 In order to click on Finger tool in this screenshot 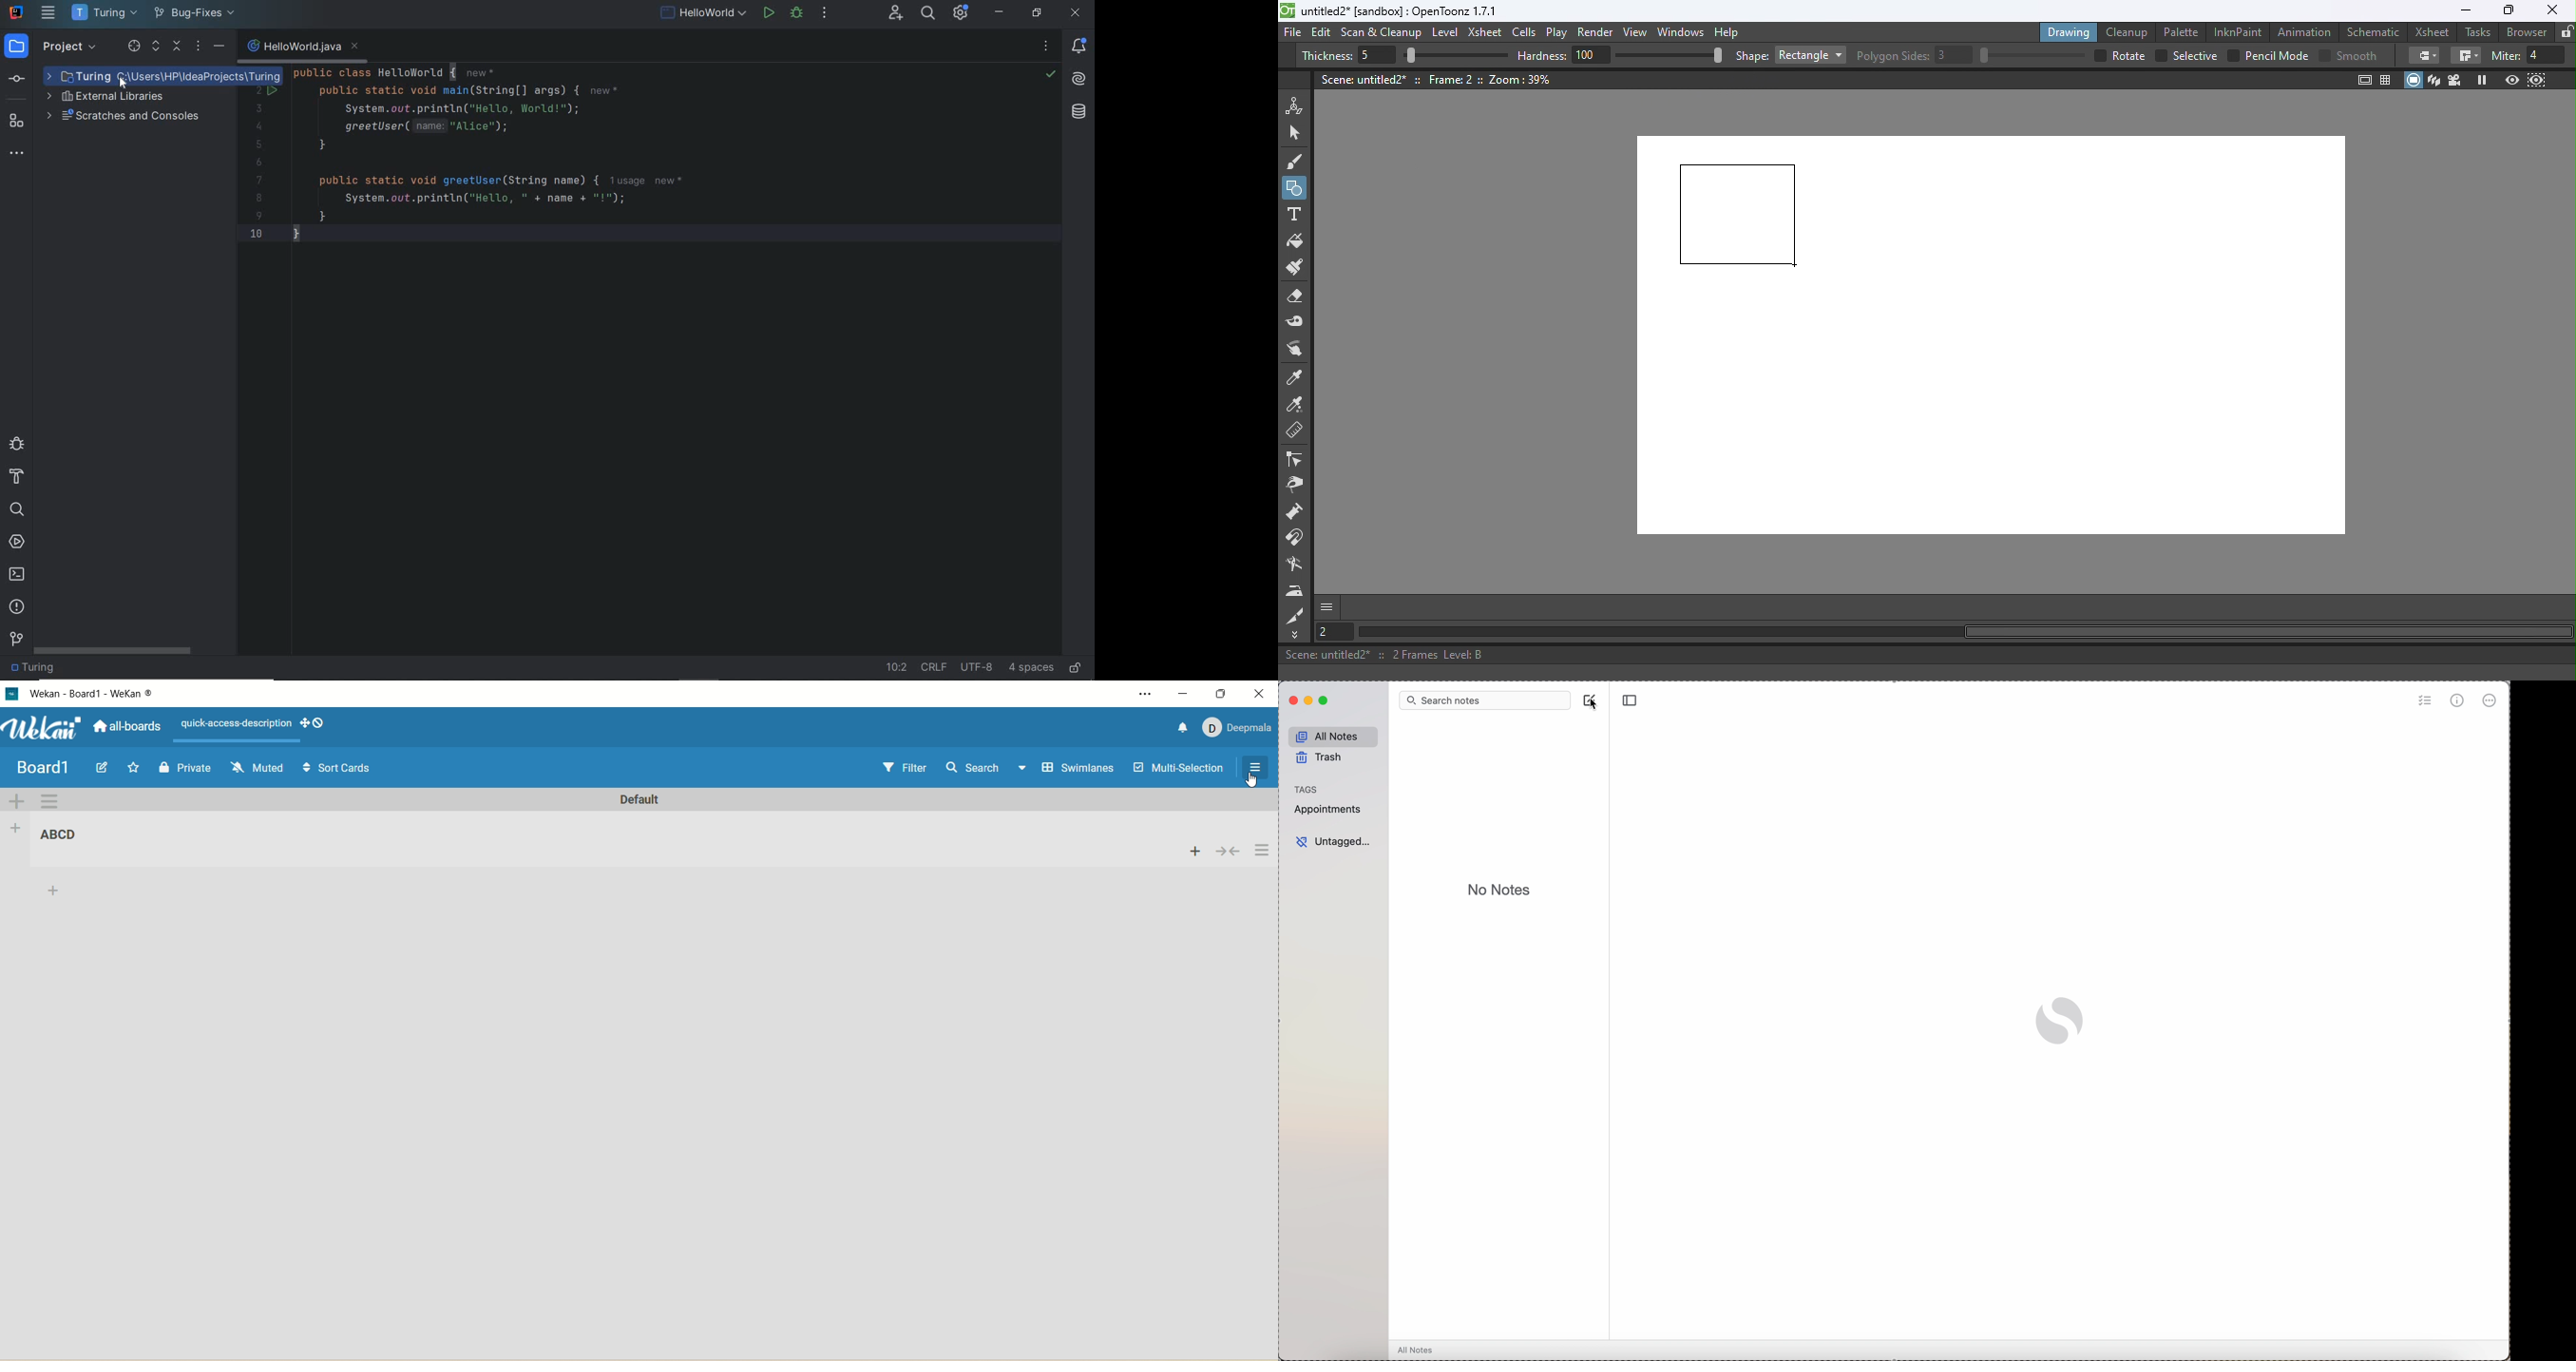, I will do `click(1295, 351)`.